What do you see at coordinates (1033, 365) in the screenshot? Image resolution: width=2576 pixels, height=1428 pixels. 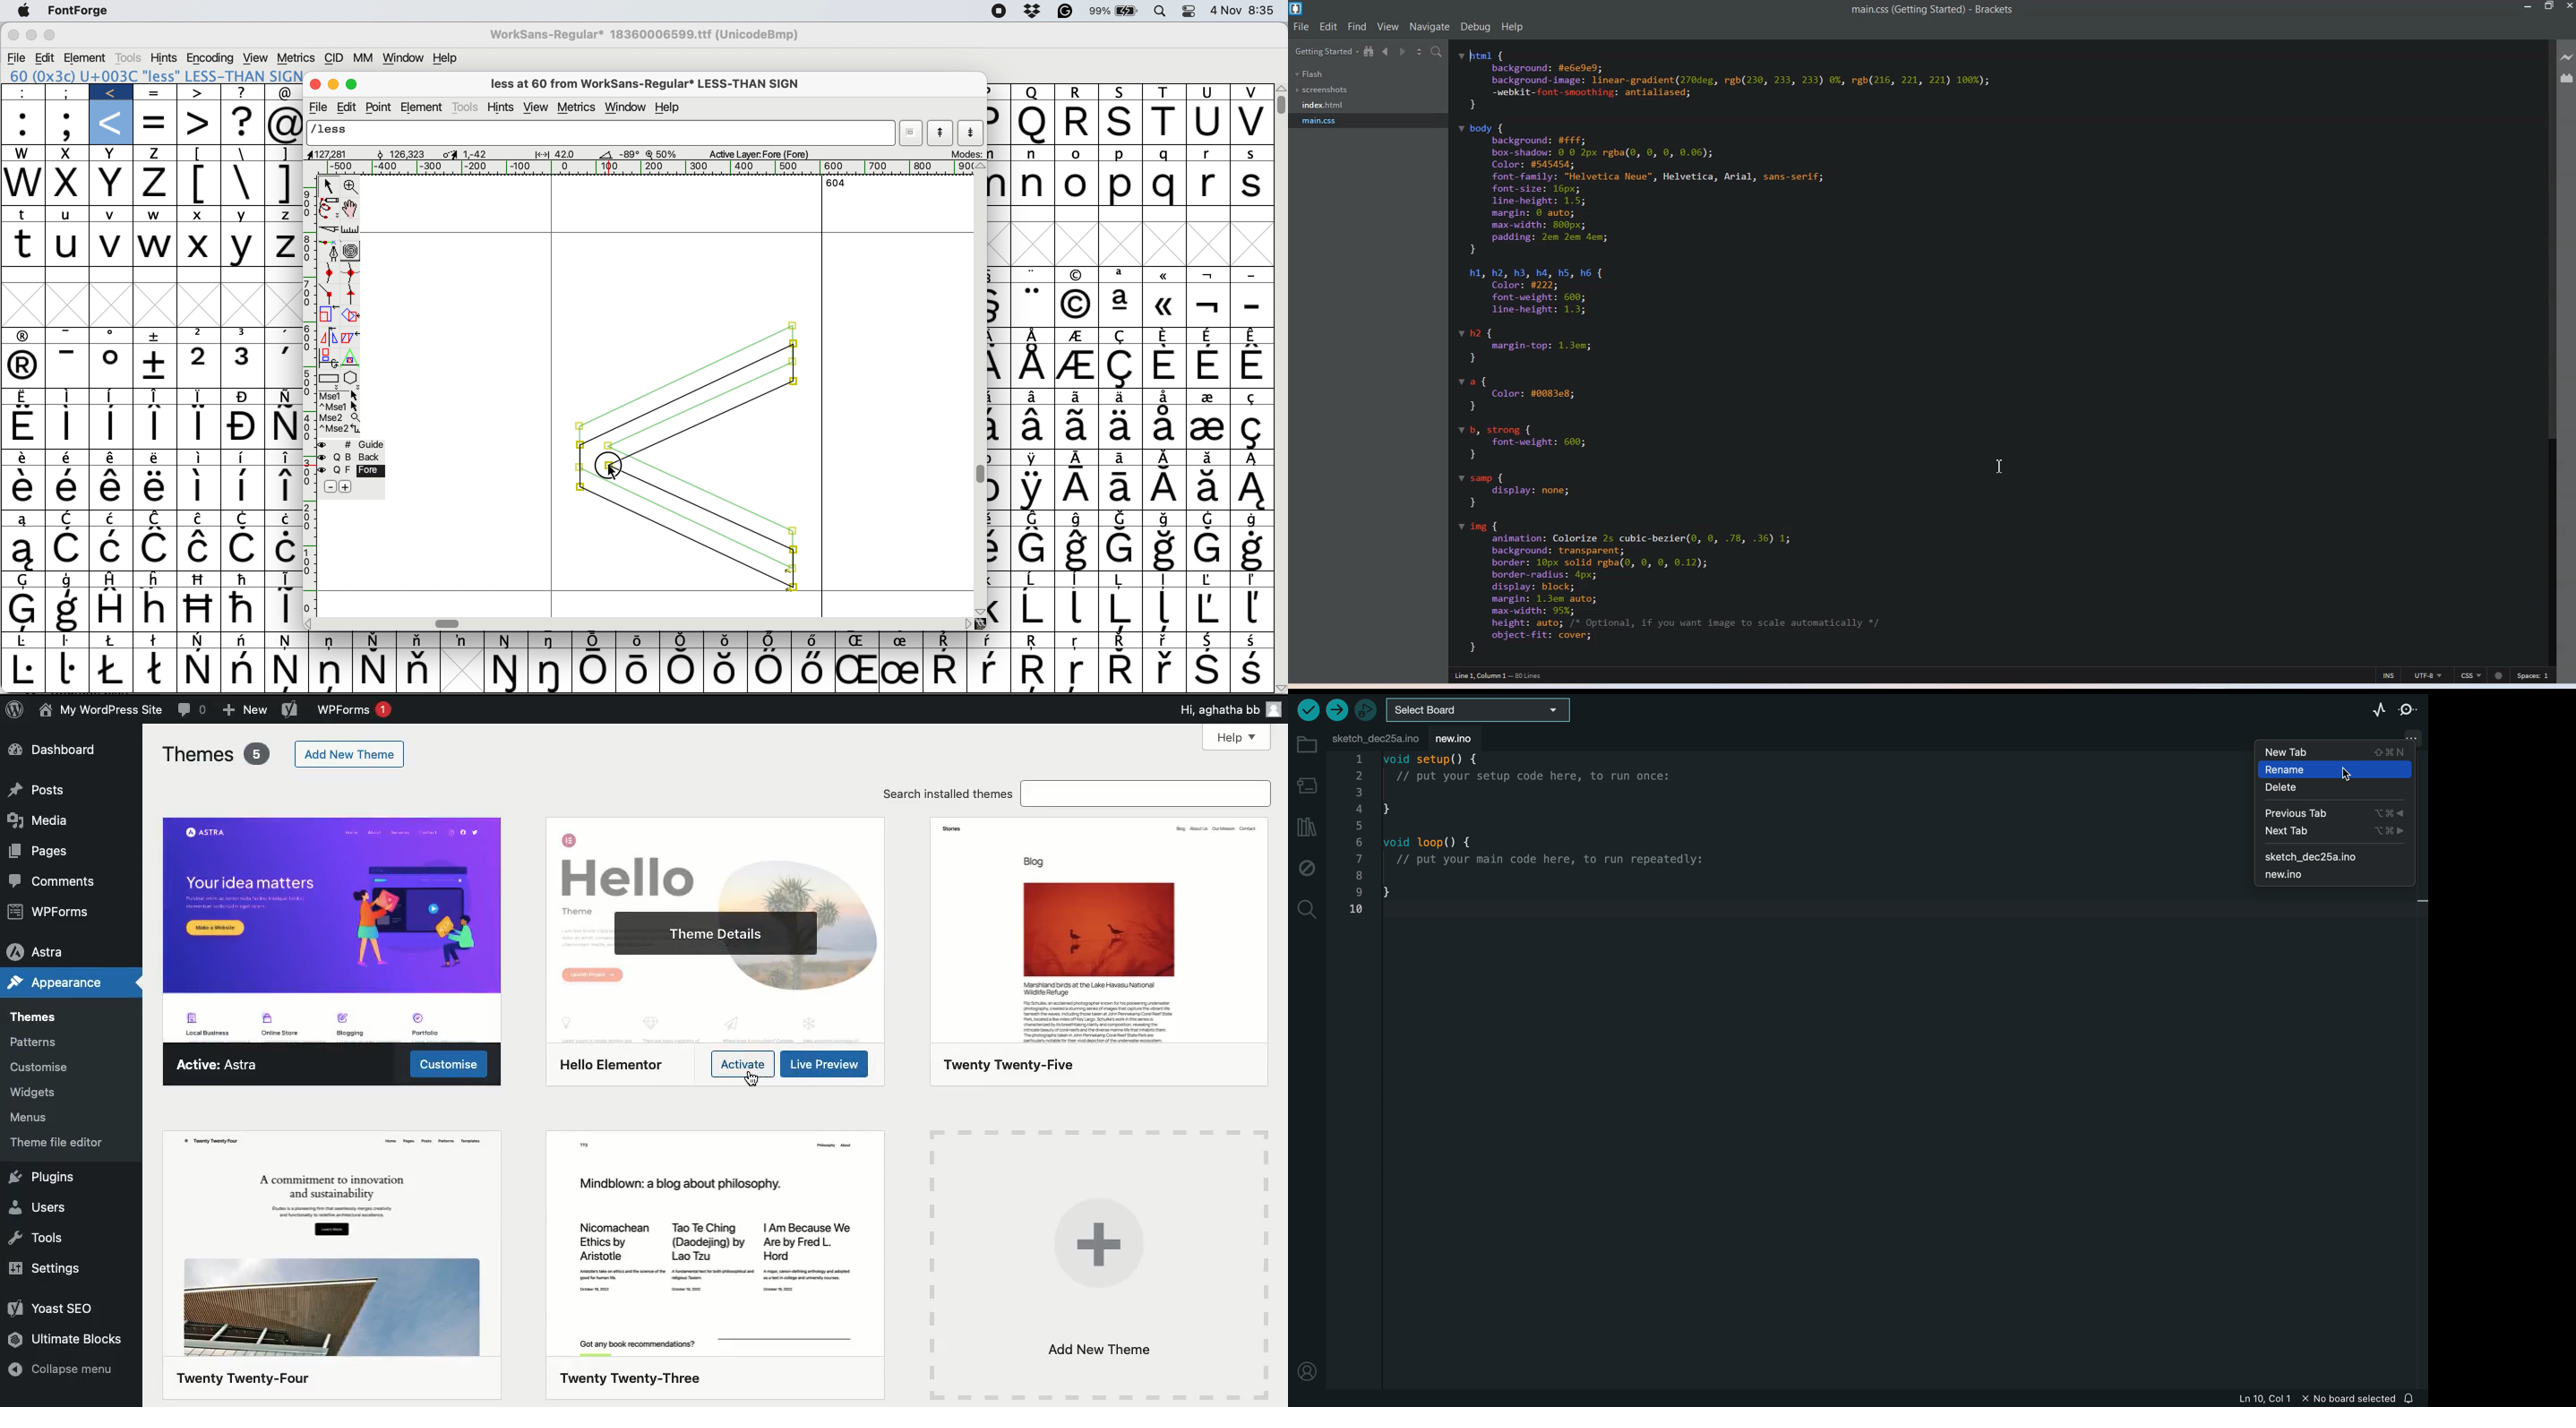 I see `Symbol` at bounding box center [1033, 365].